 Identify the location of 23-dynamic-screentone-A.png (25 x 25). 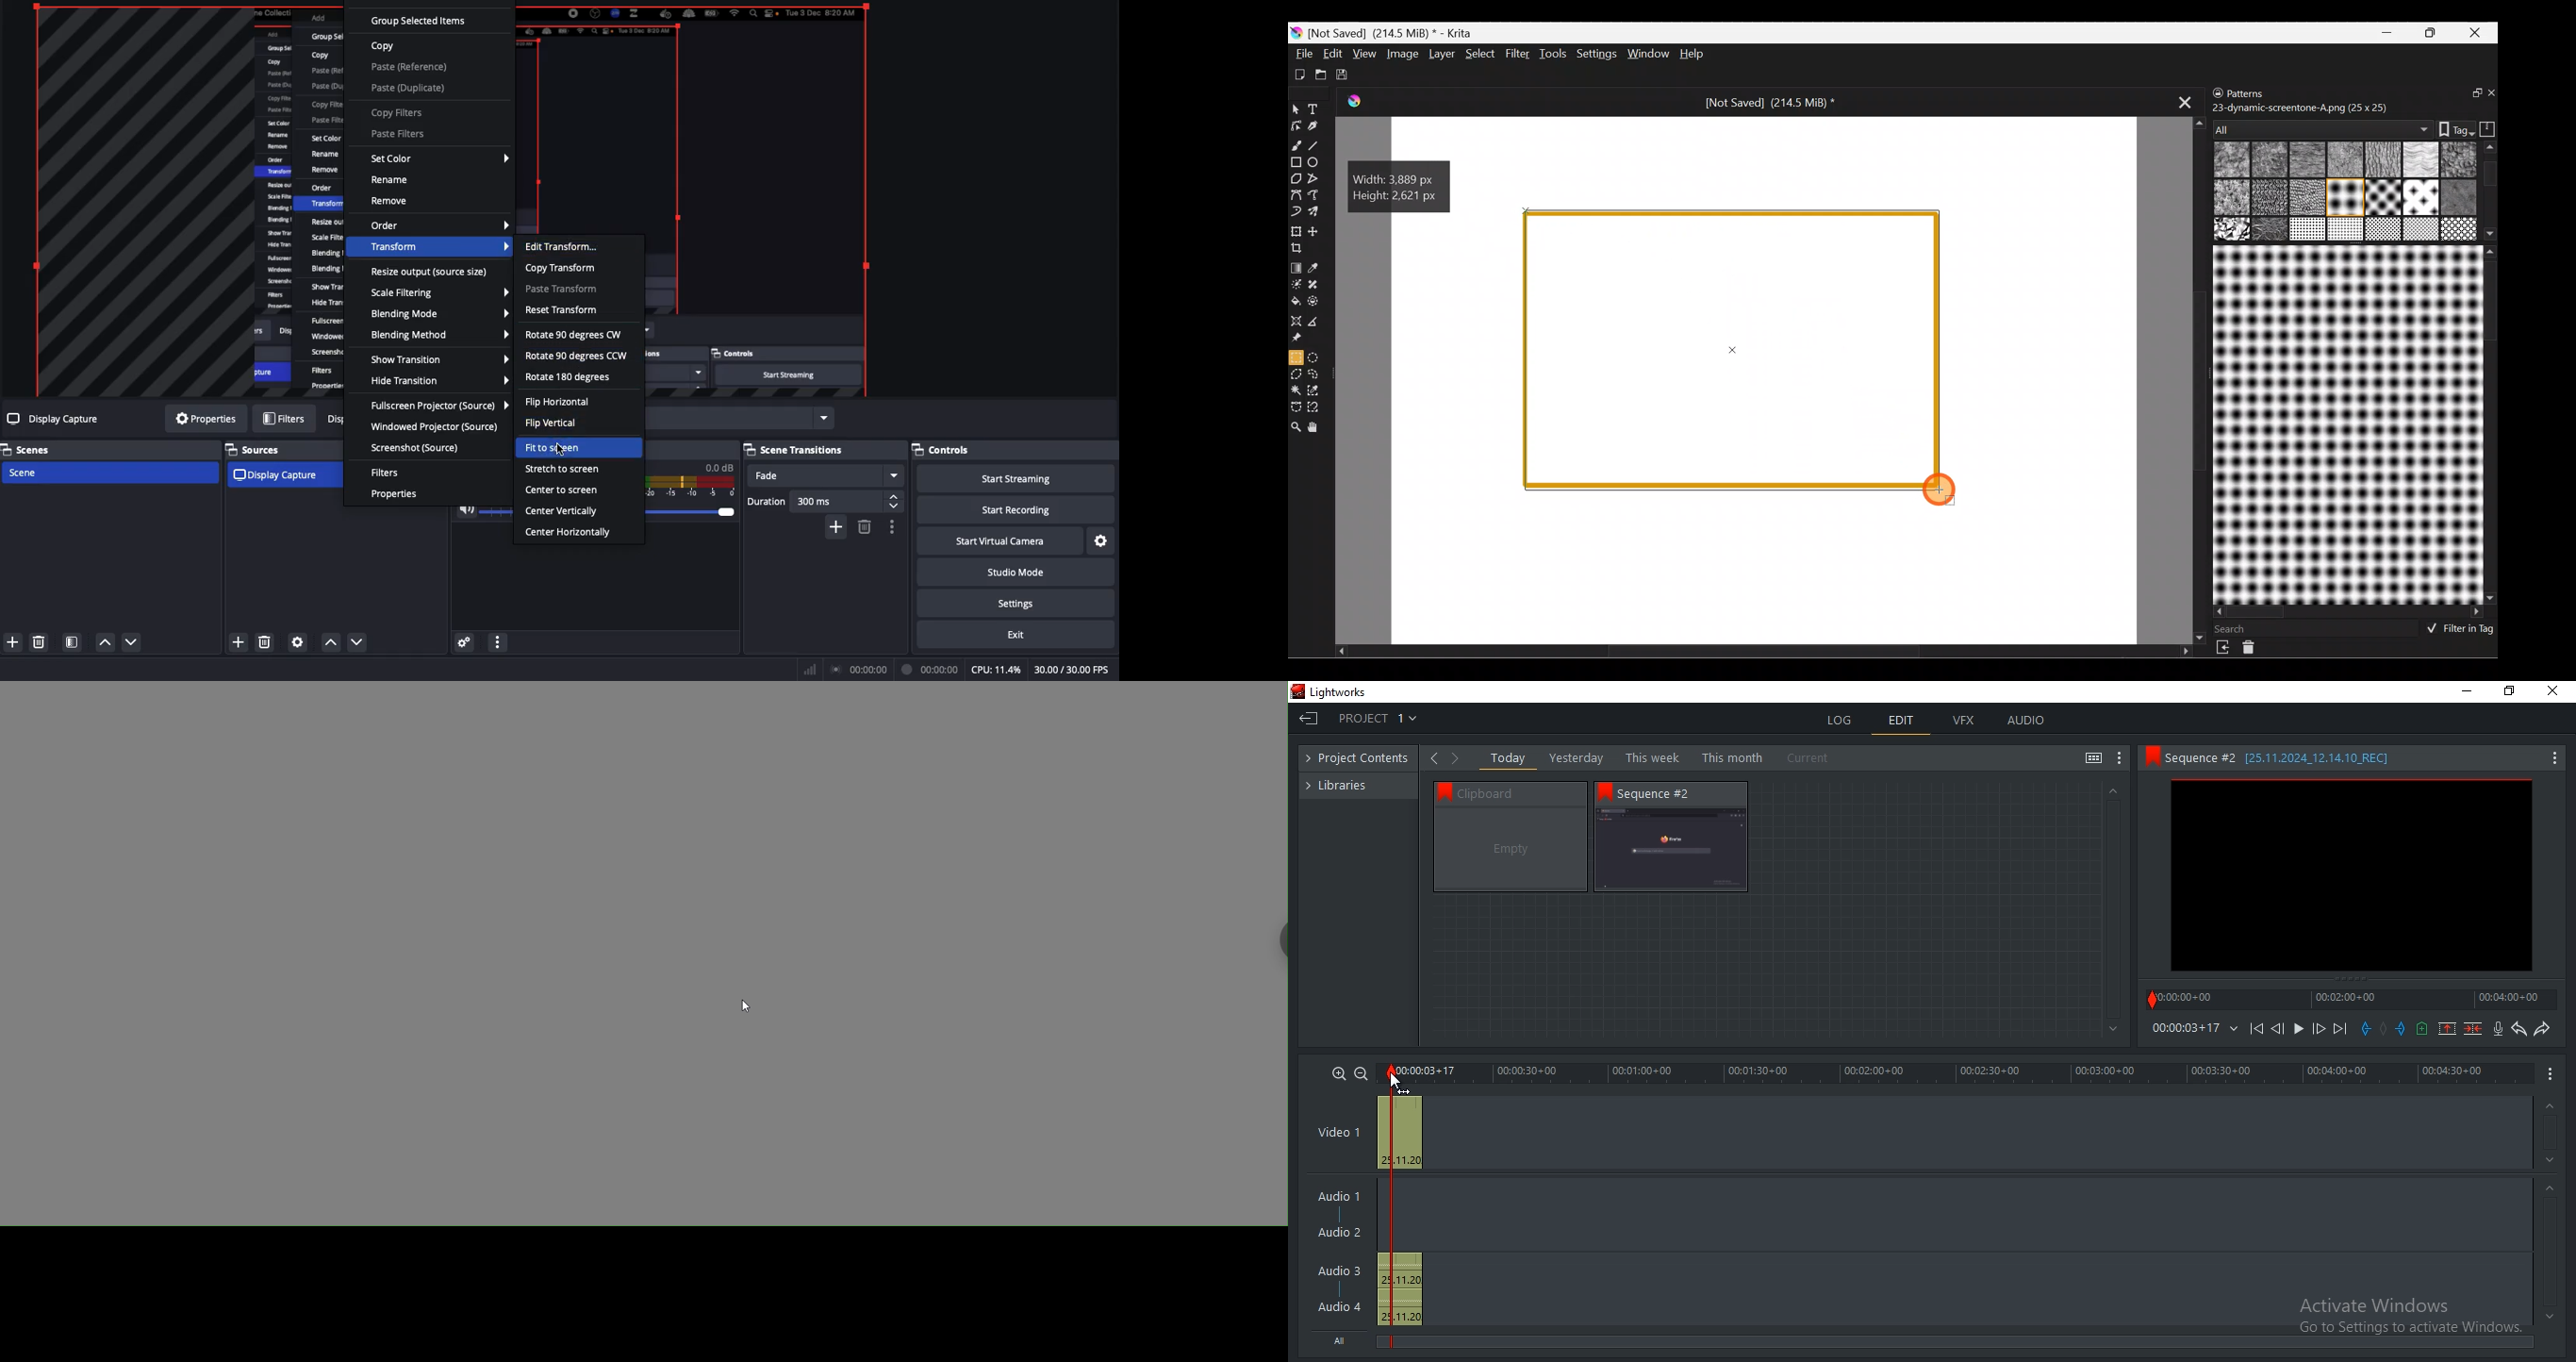
(2301, 107).